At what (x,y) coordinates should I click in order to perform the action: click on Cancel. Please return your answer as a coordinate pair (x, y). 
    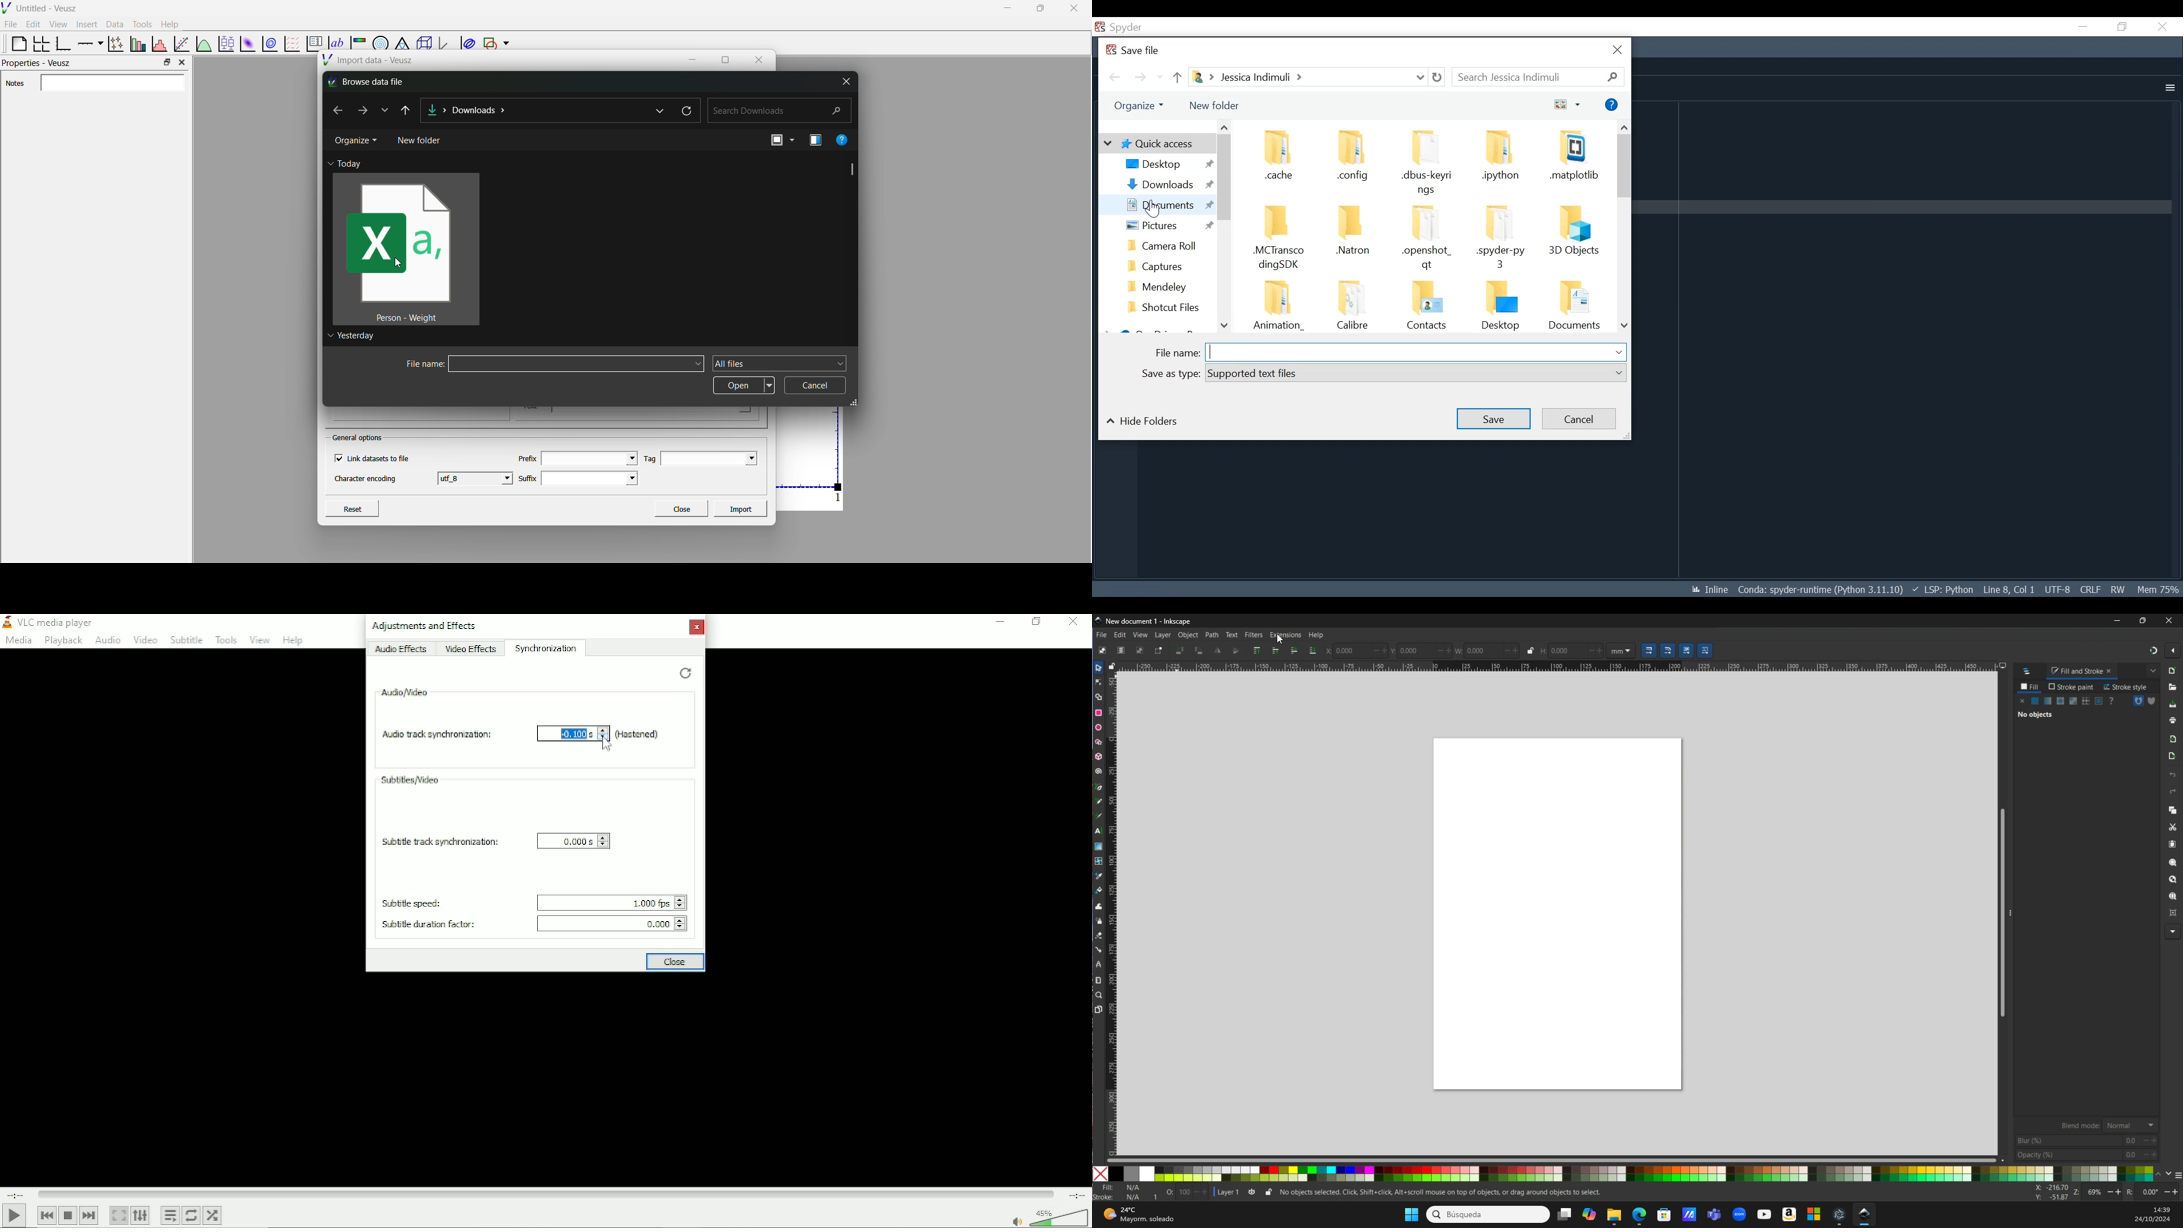
    Looking at the image, I should click on (1579, 419).